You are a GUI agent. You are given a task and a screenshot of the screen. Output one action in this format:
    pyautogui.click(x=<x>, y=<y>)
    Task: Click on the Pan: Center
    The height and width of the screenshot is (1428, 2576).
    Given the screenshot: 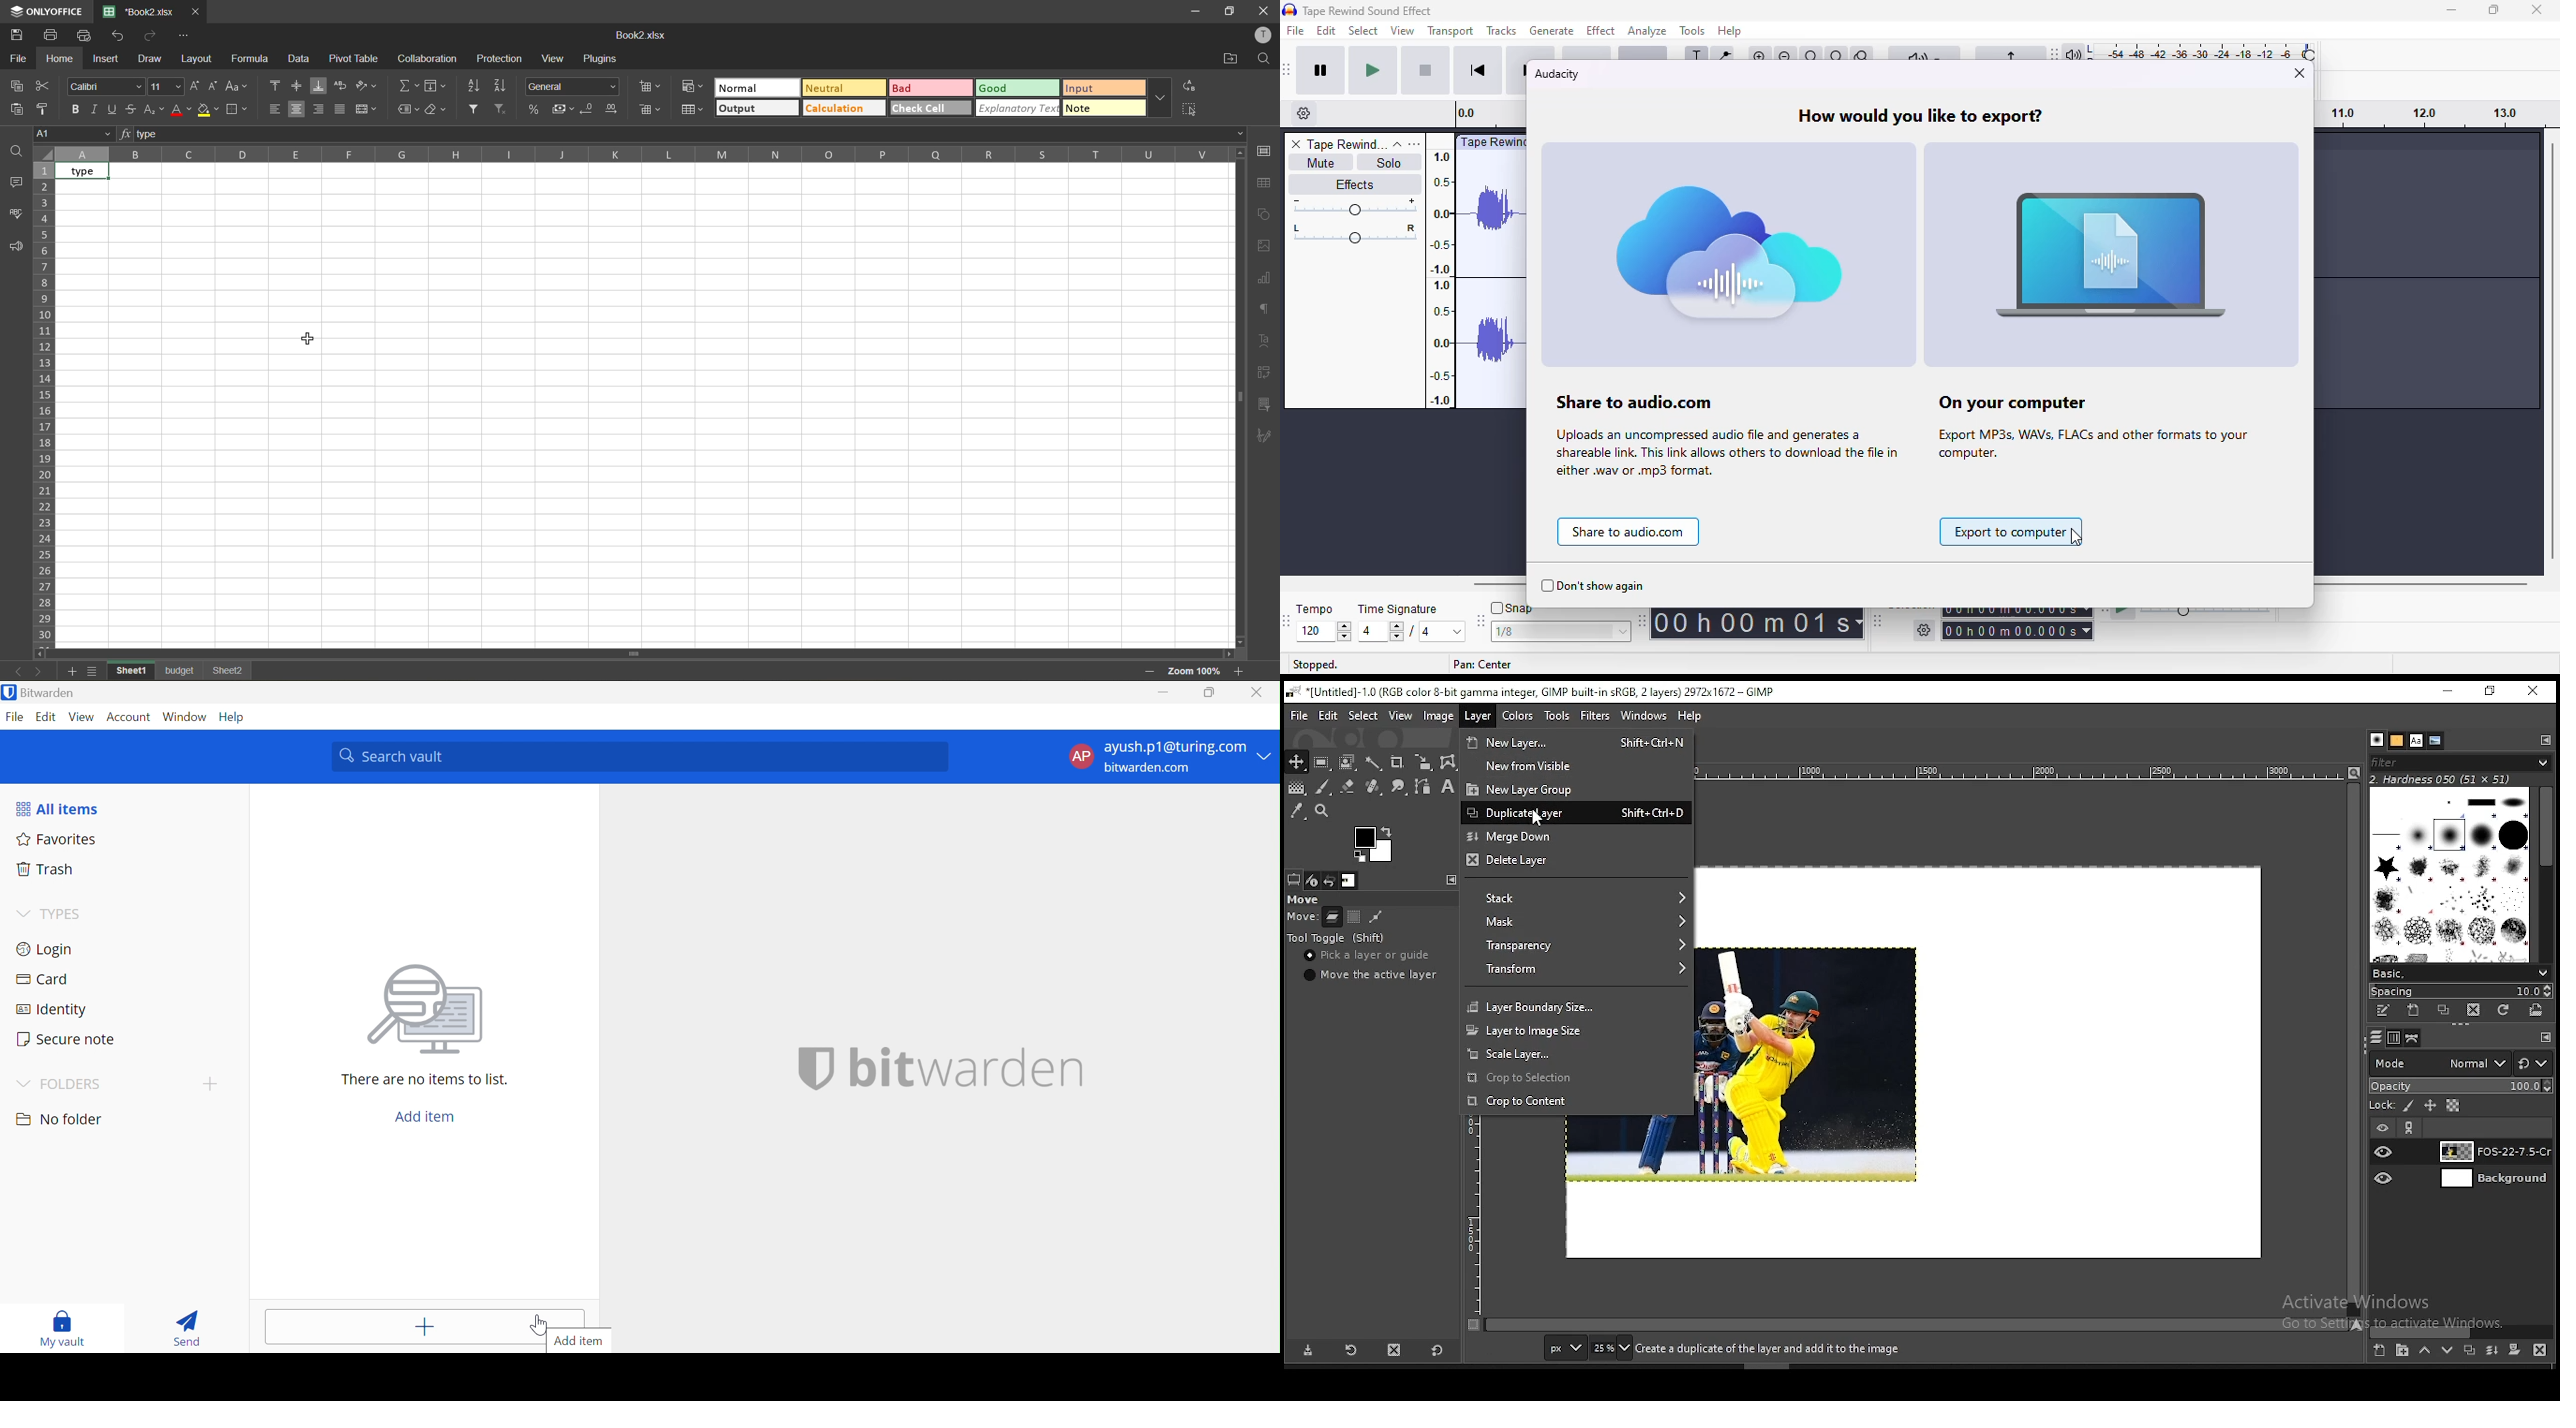 What is the action you would take?
    pyautogui.click(x=1483, y=665)
    